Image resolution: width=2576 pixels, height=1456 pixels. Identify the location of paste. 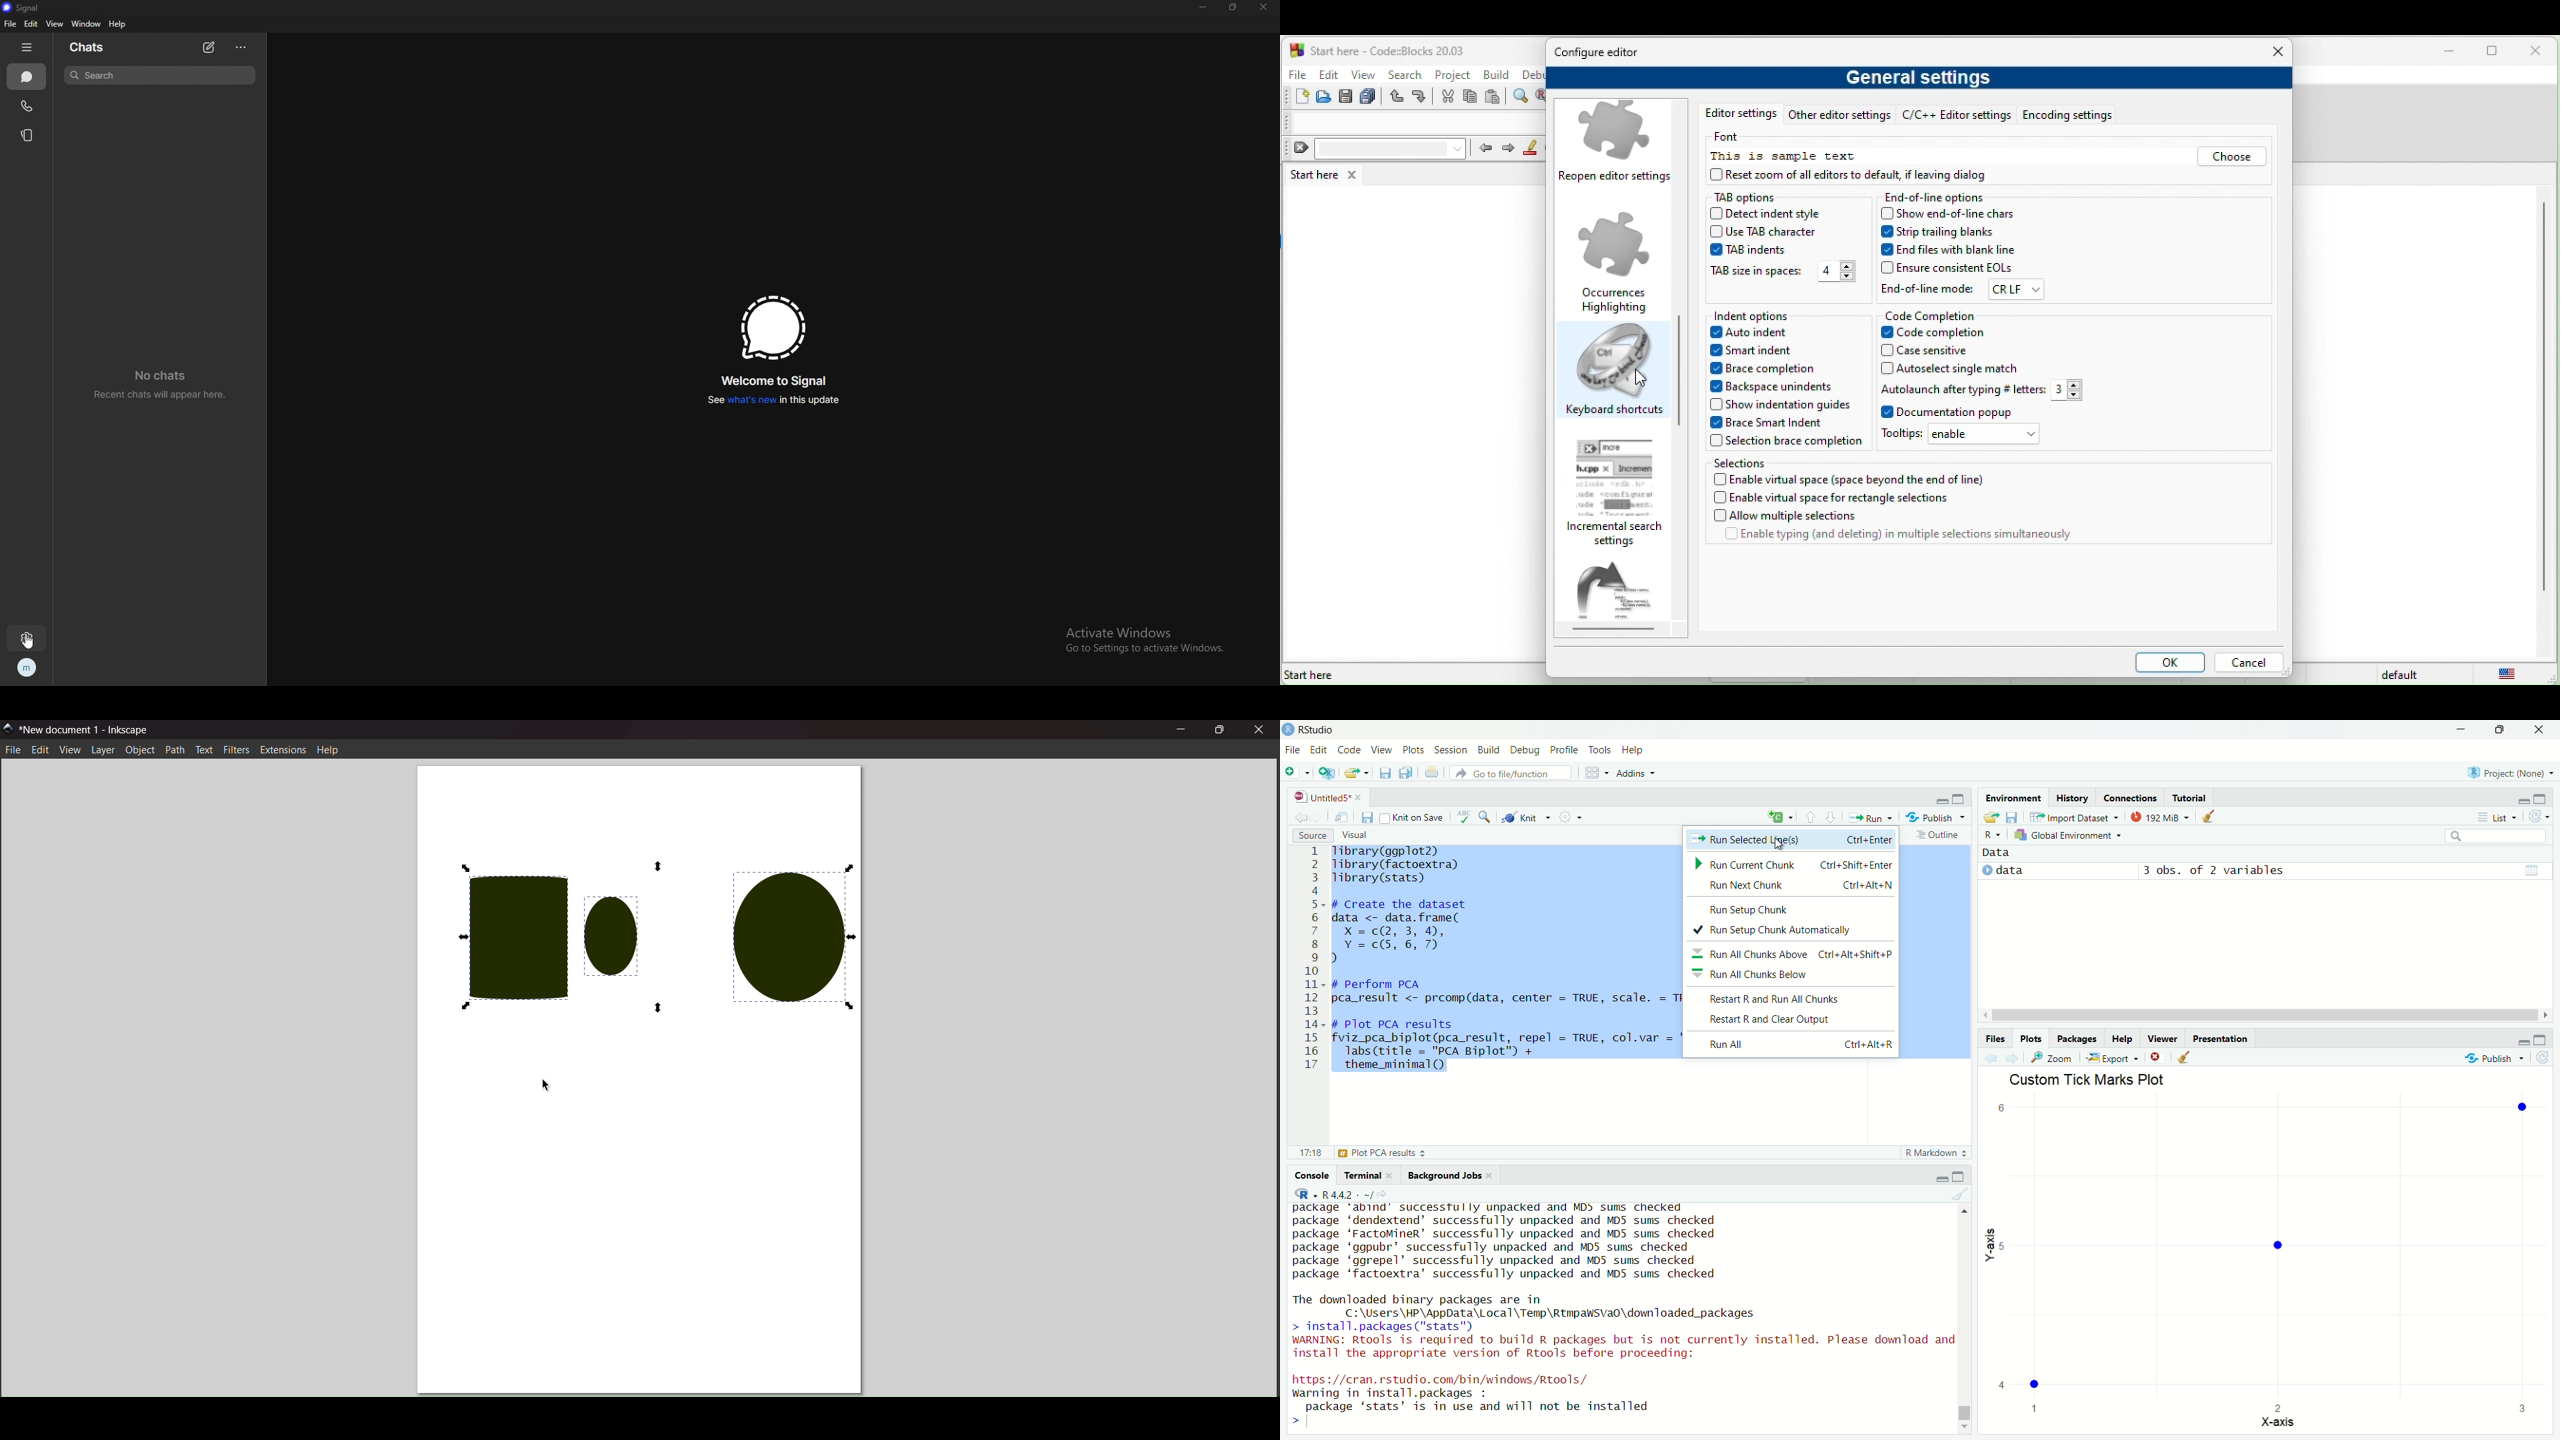
(1494, 98).